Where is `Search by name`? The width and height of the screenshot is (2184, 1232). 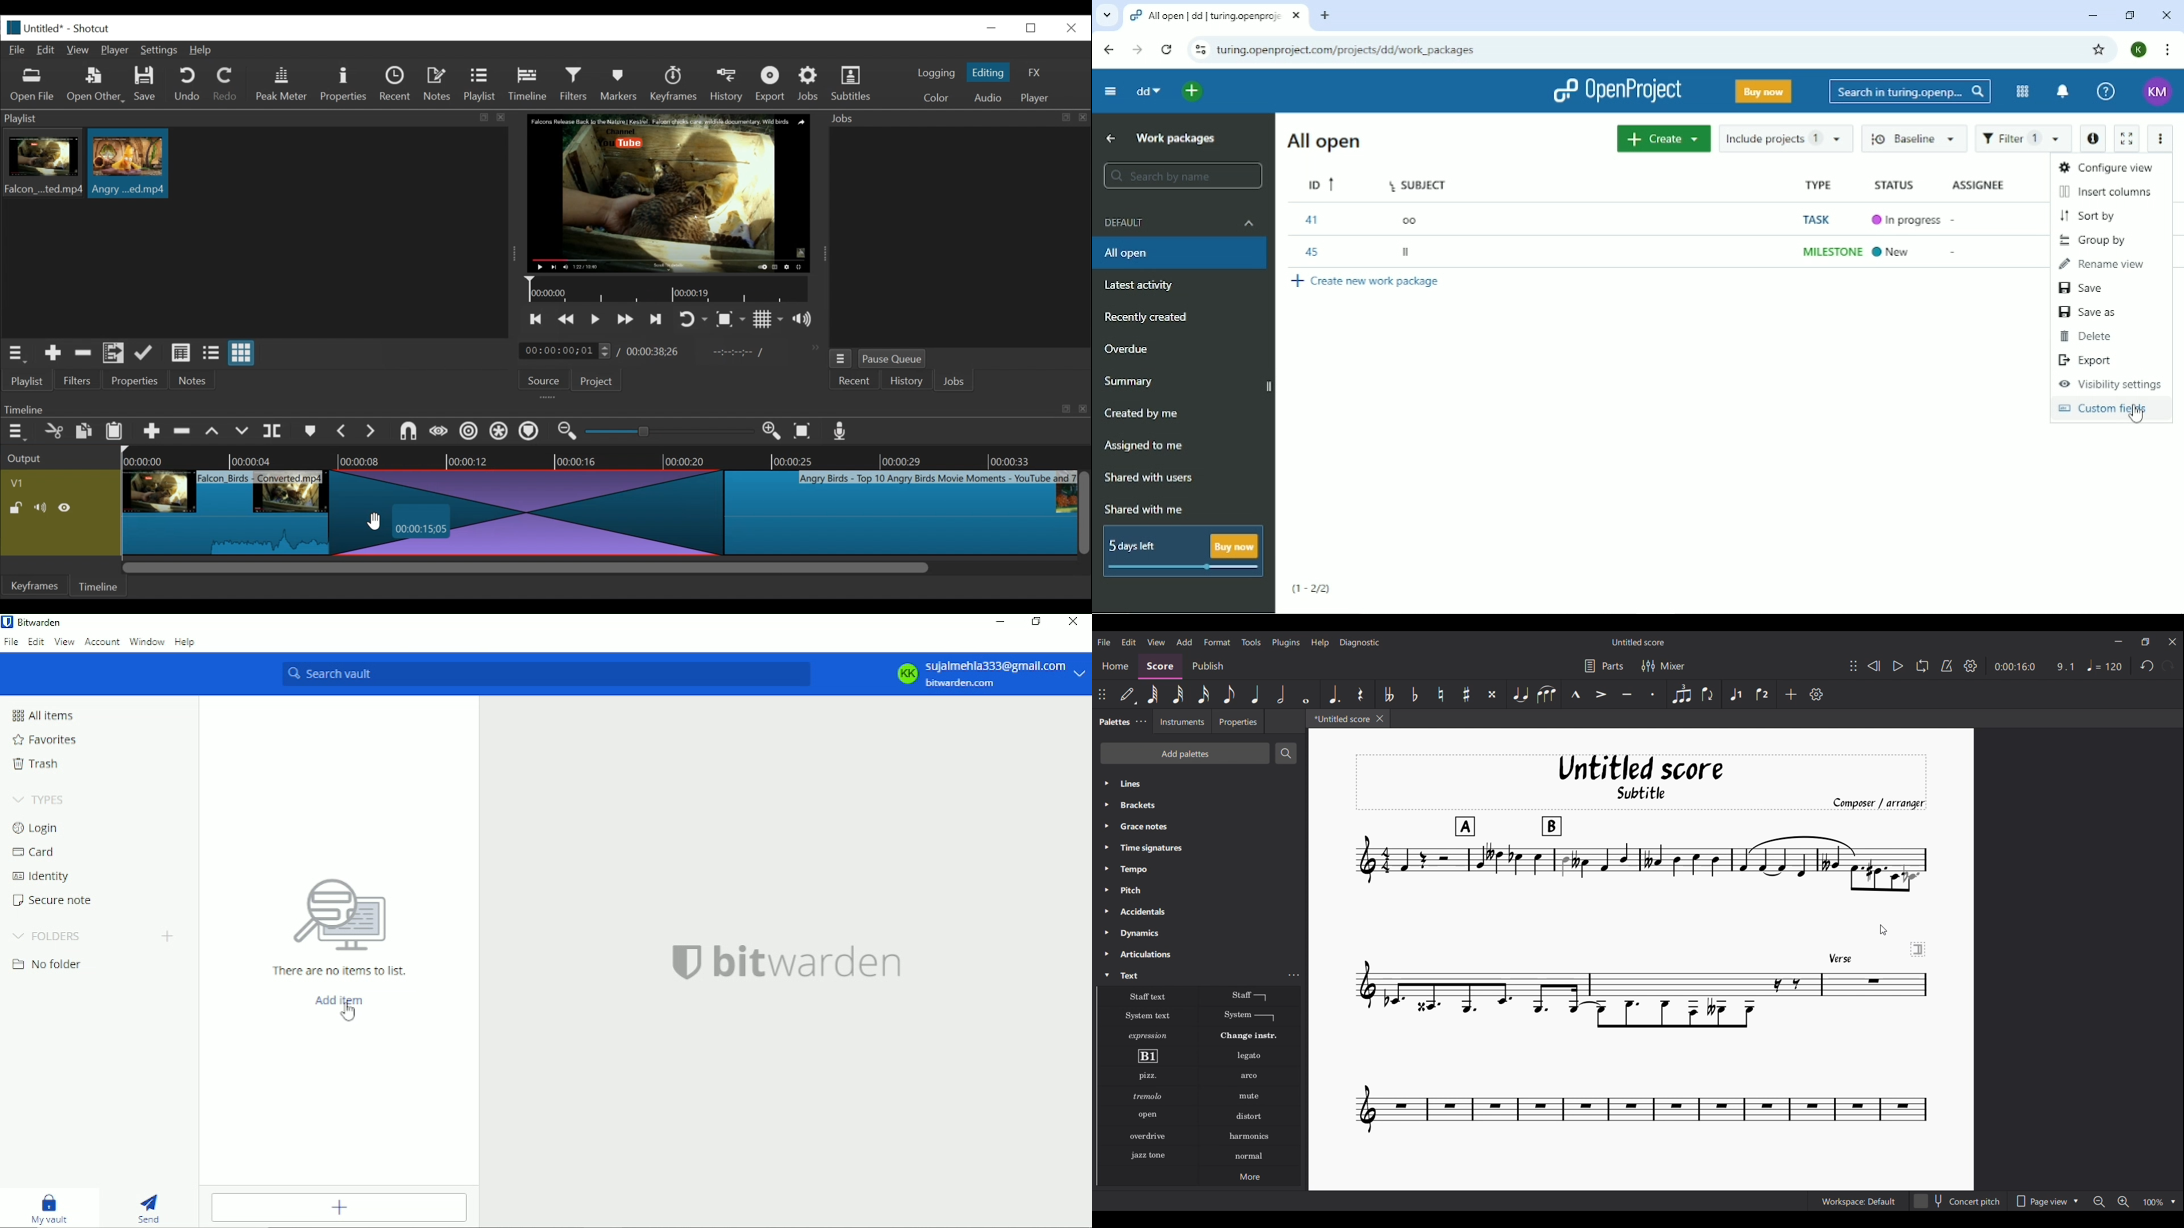 Search by name is located at coordinates (1185, 177).